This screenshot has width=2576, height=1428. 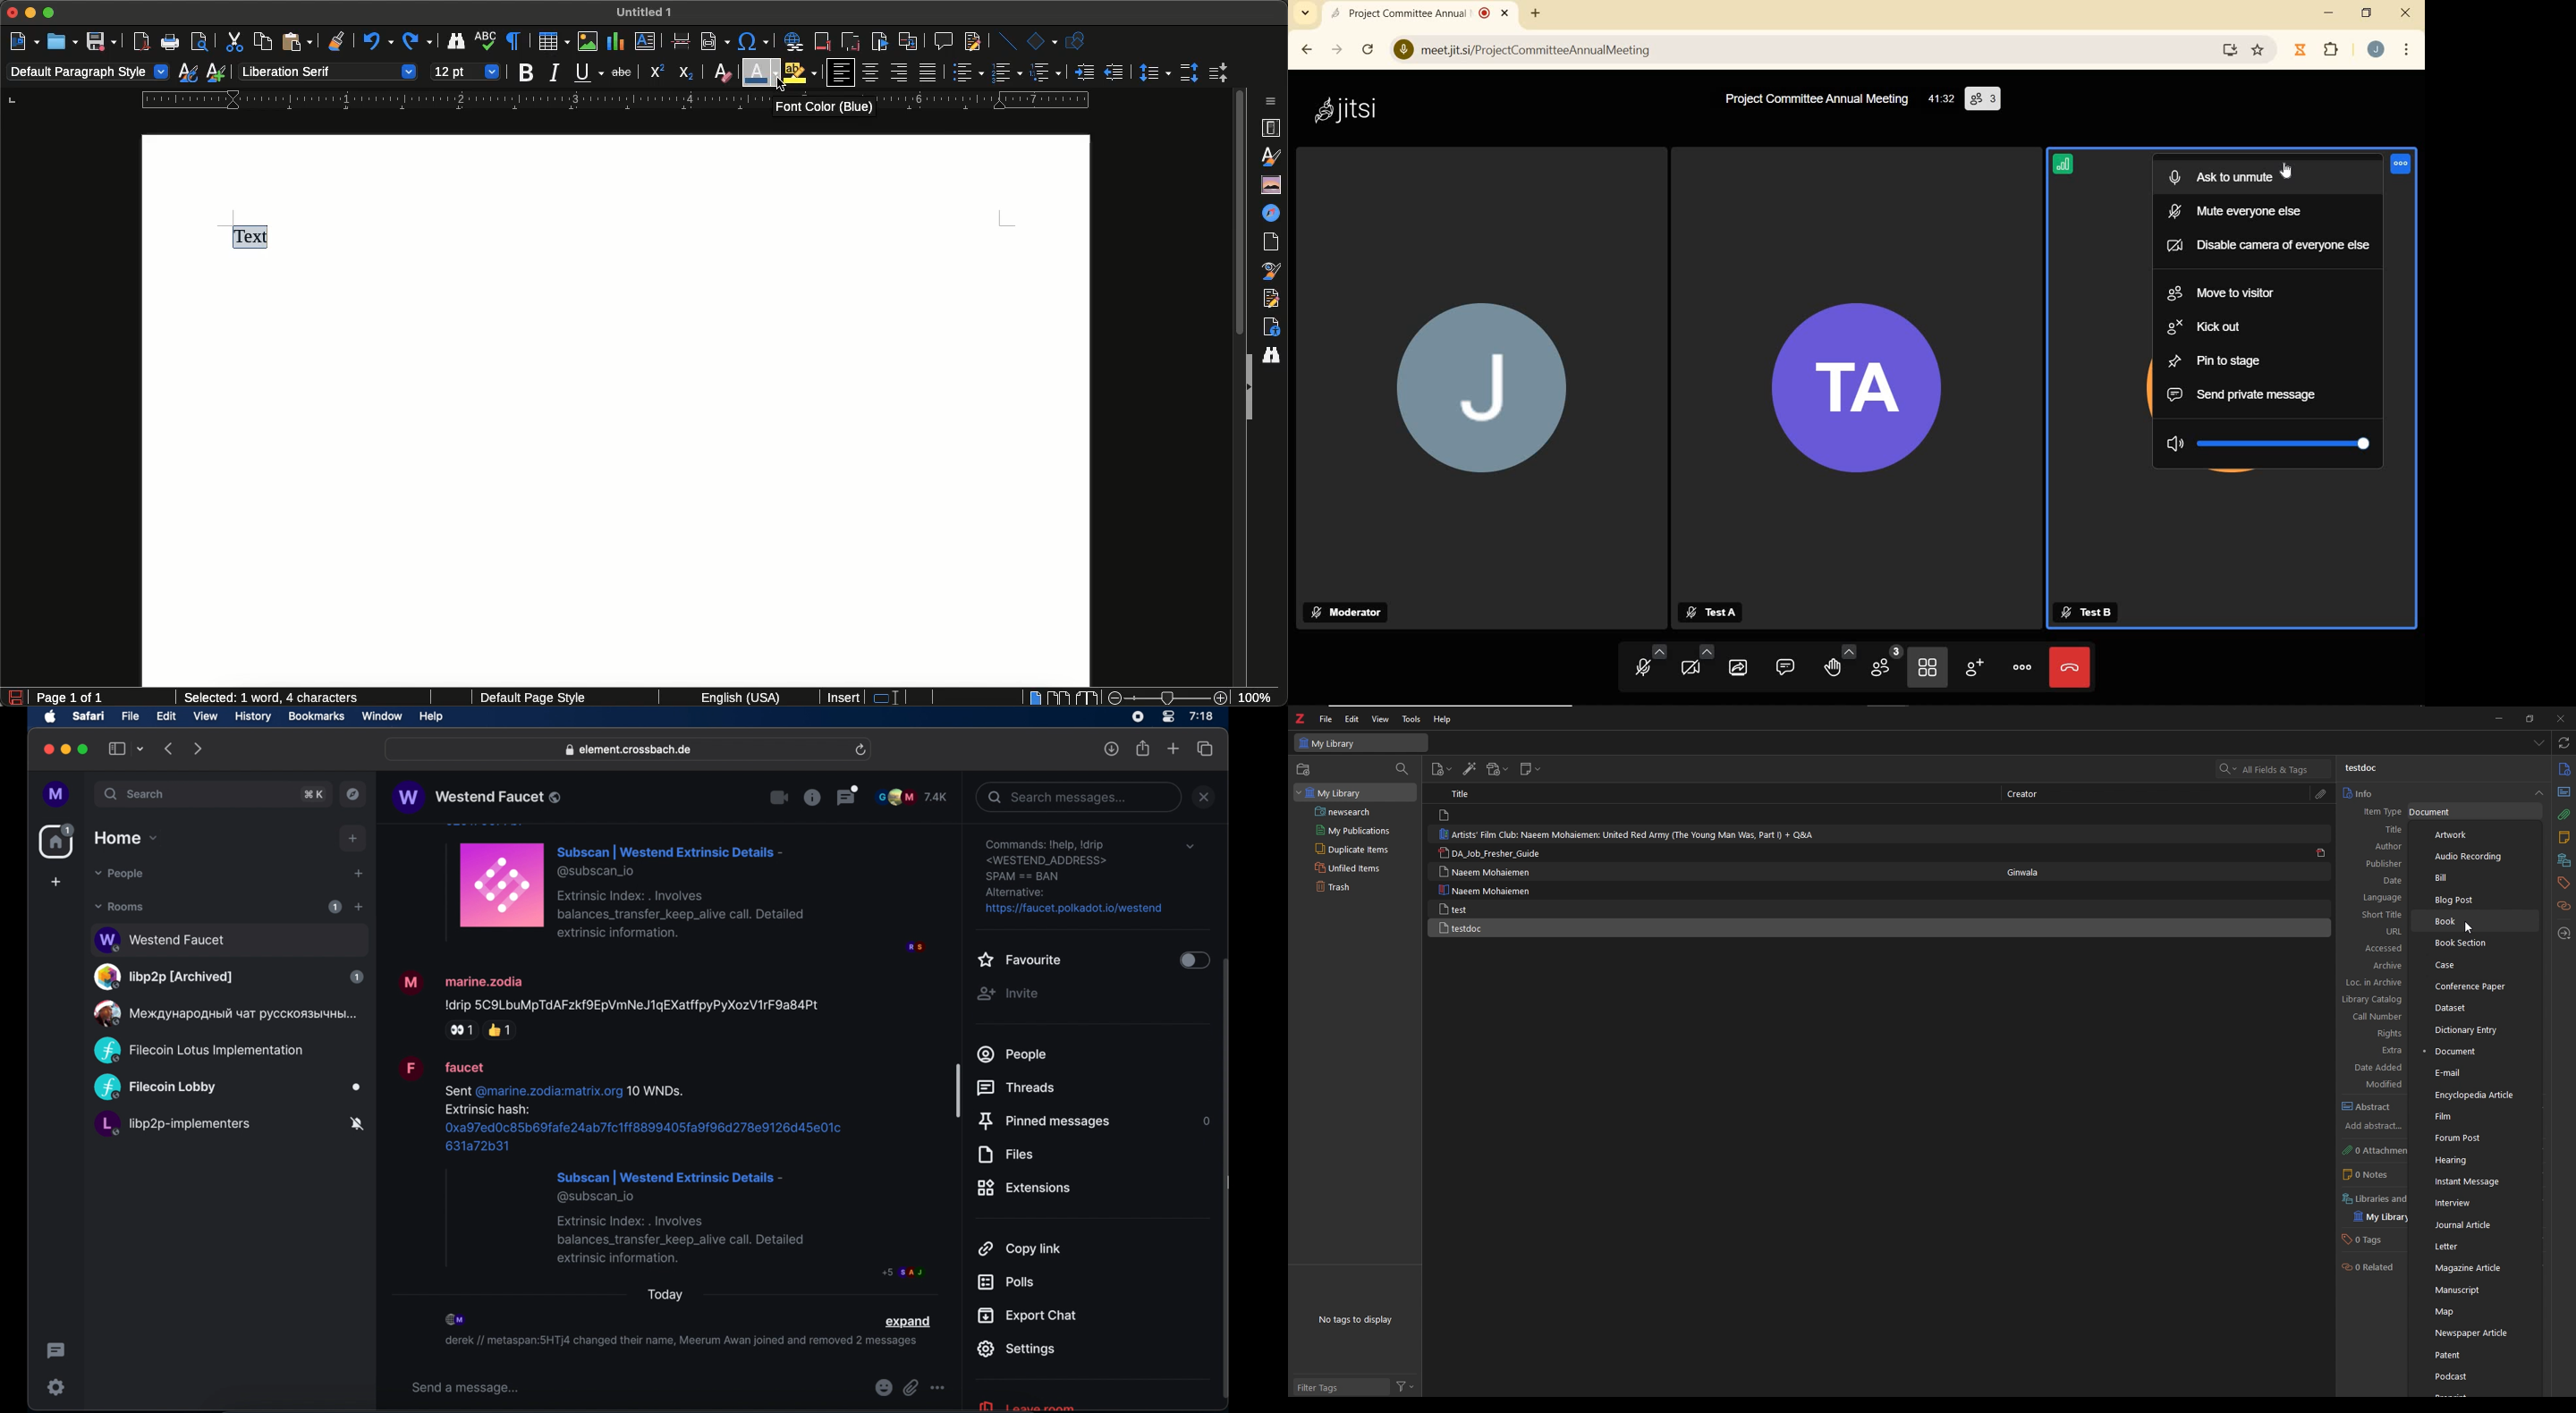 What do you see at coordinates (2473, 1355) in the screenshot?
I see `patent` at bounding box center [2473, 1355].